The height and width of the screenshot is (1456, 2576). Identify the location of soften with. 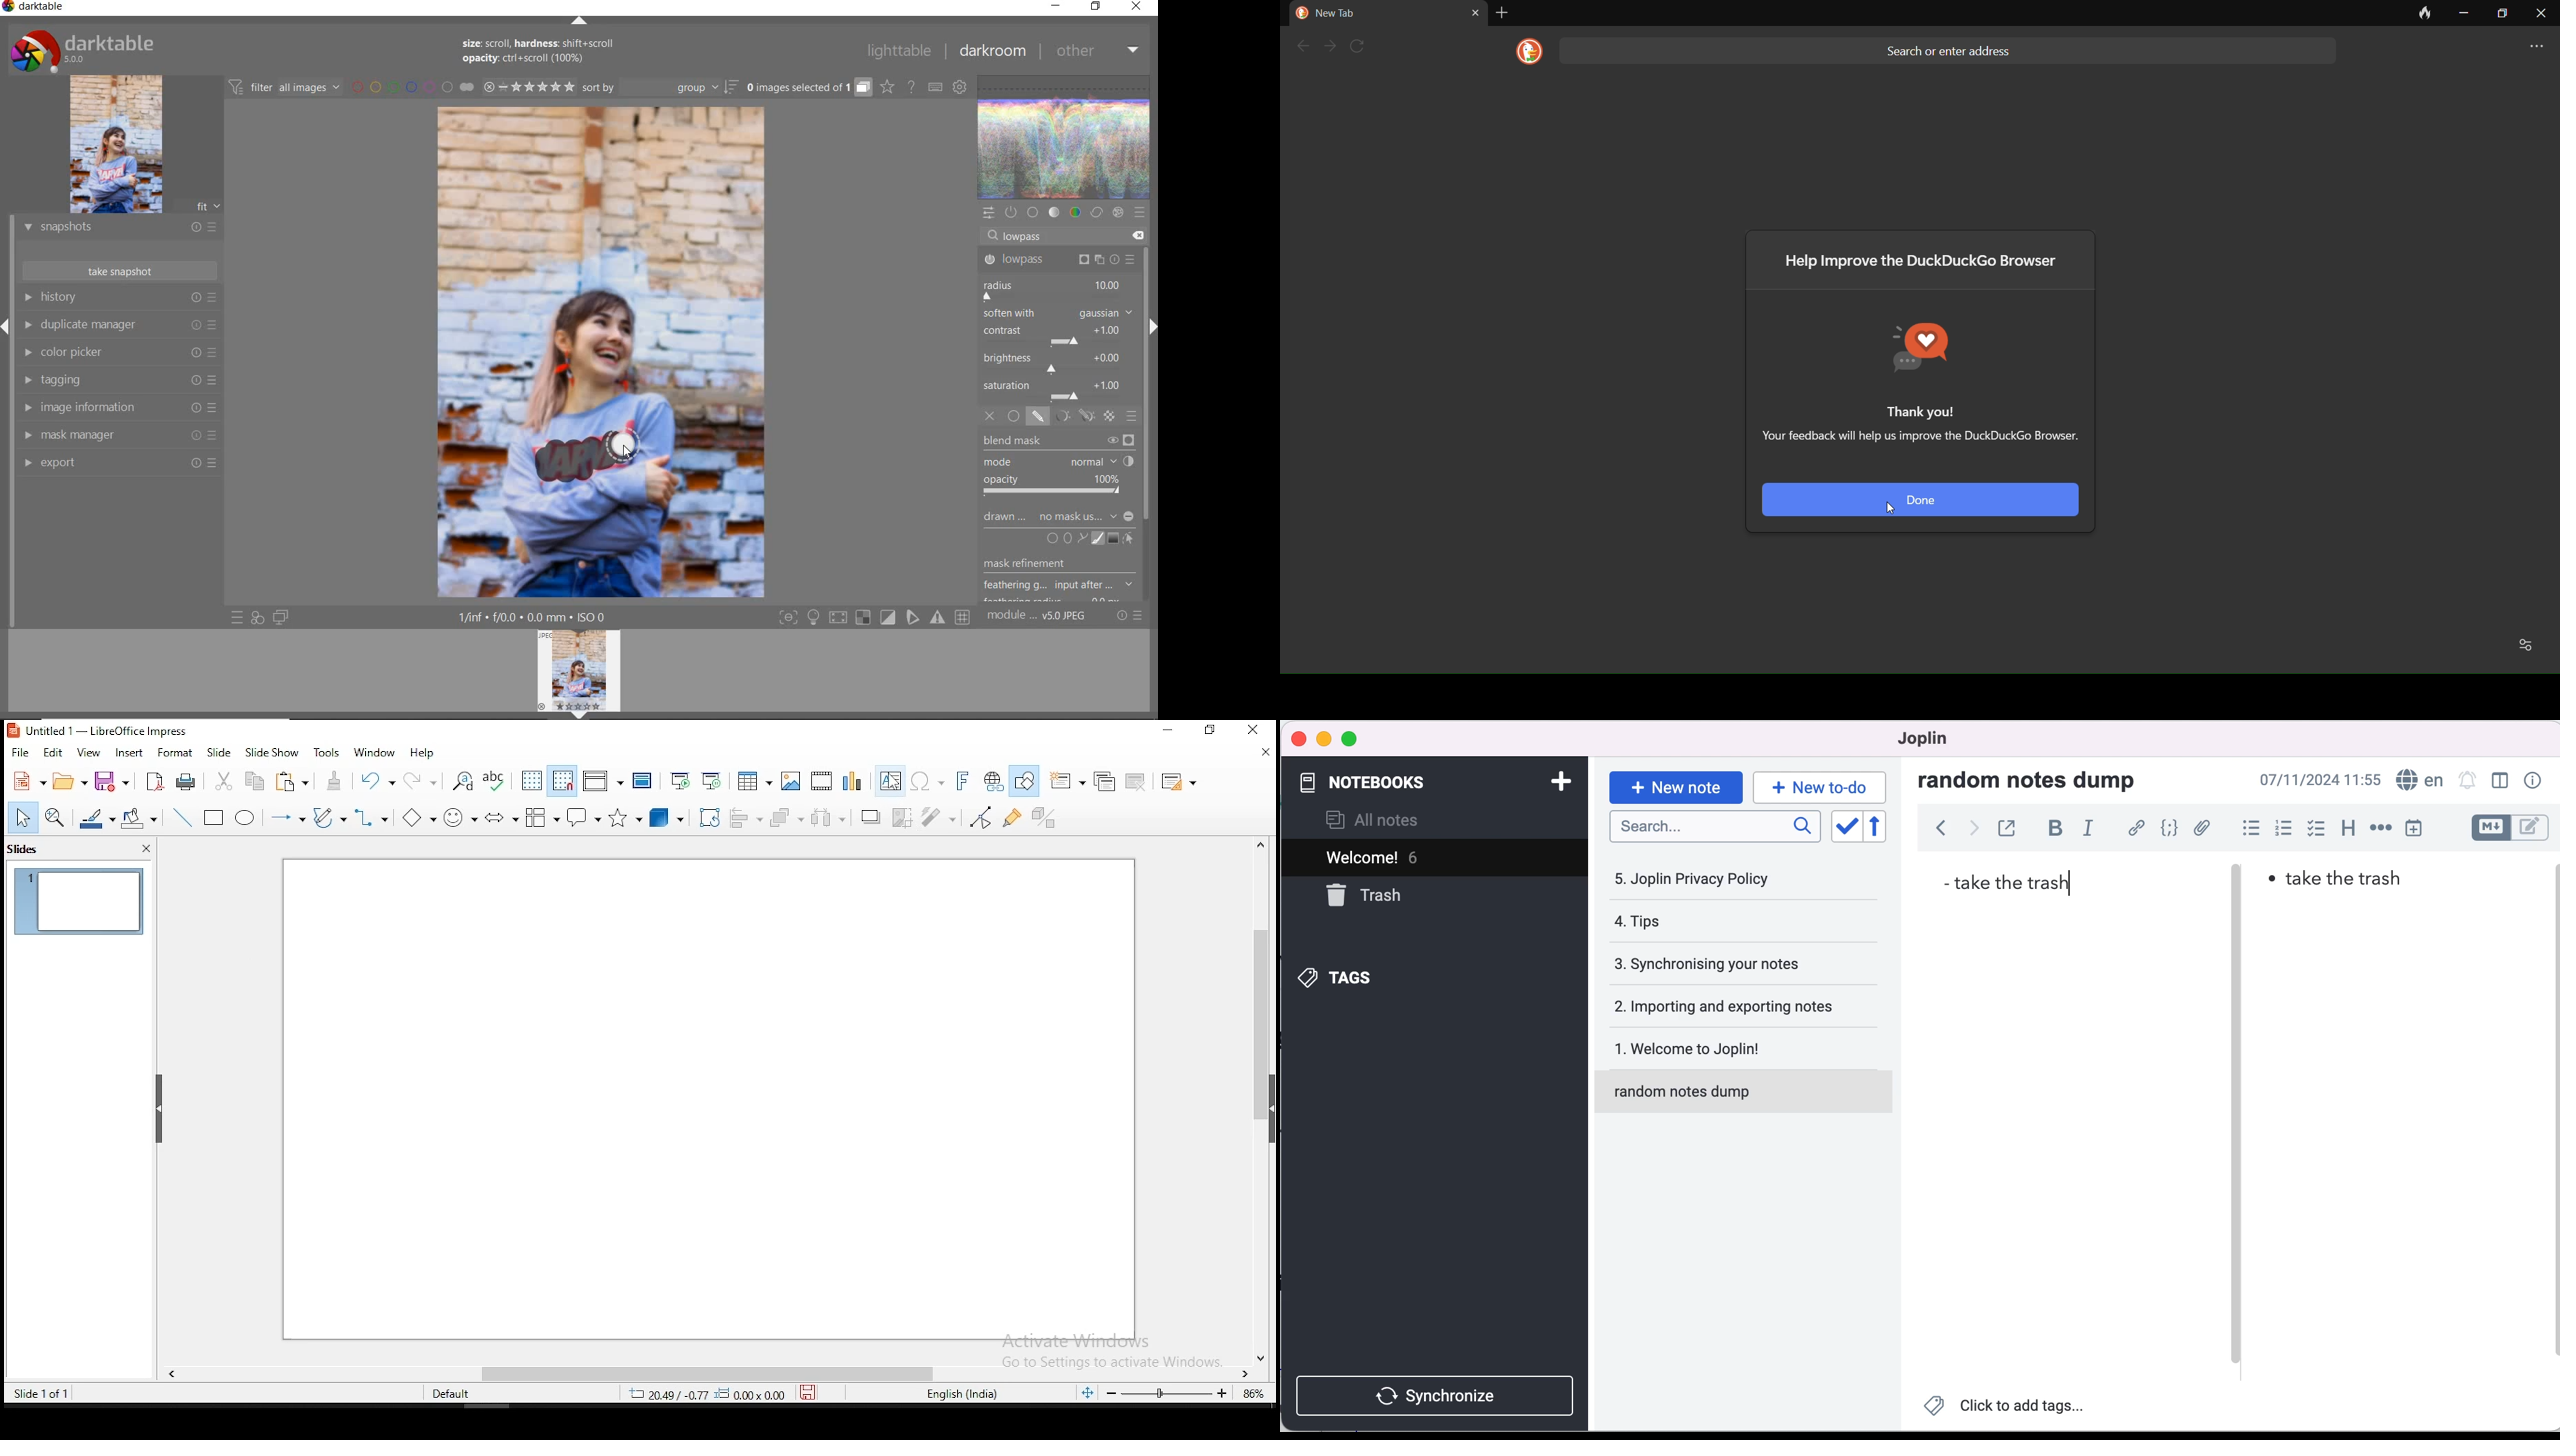
(1059, 312).